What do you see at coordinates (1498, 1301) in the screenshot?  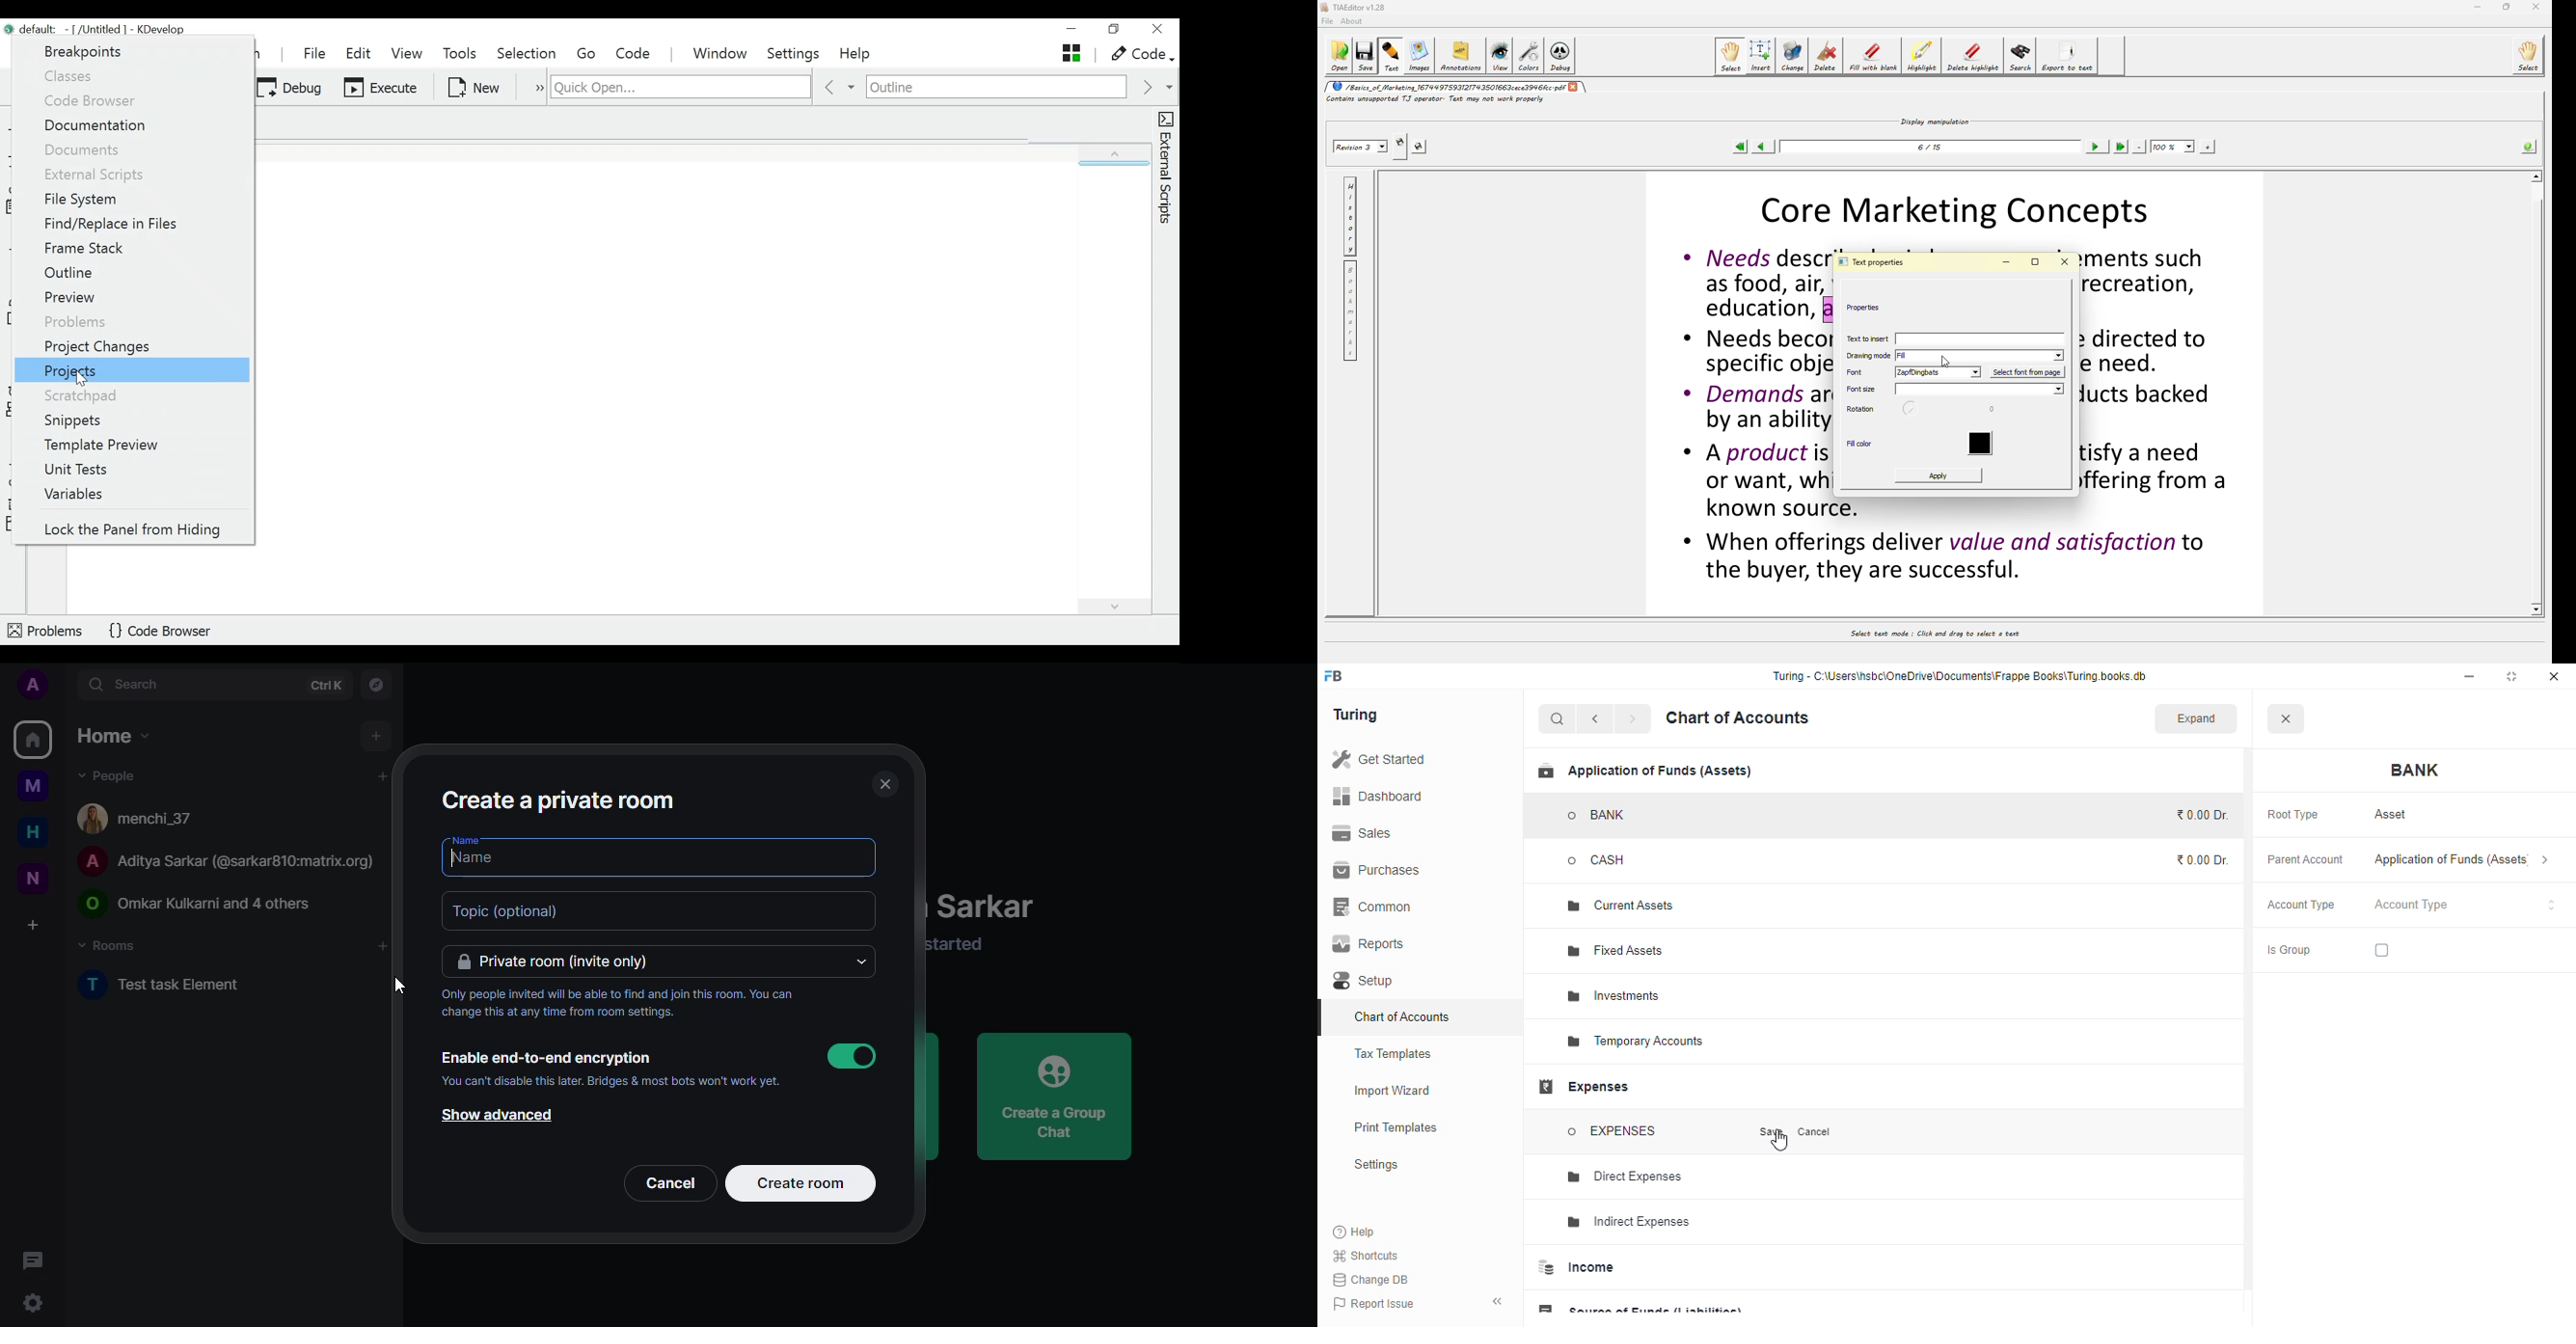 I see `toggle sidebar` at bounding box center [1498, 1301].